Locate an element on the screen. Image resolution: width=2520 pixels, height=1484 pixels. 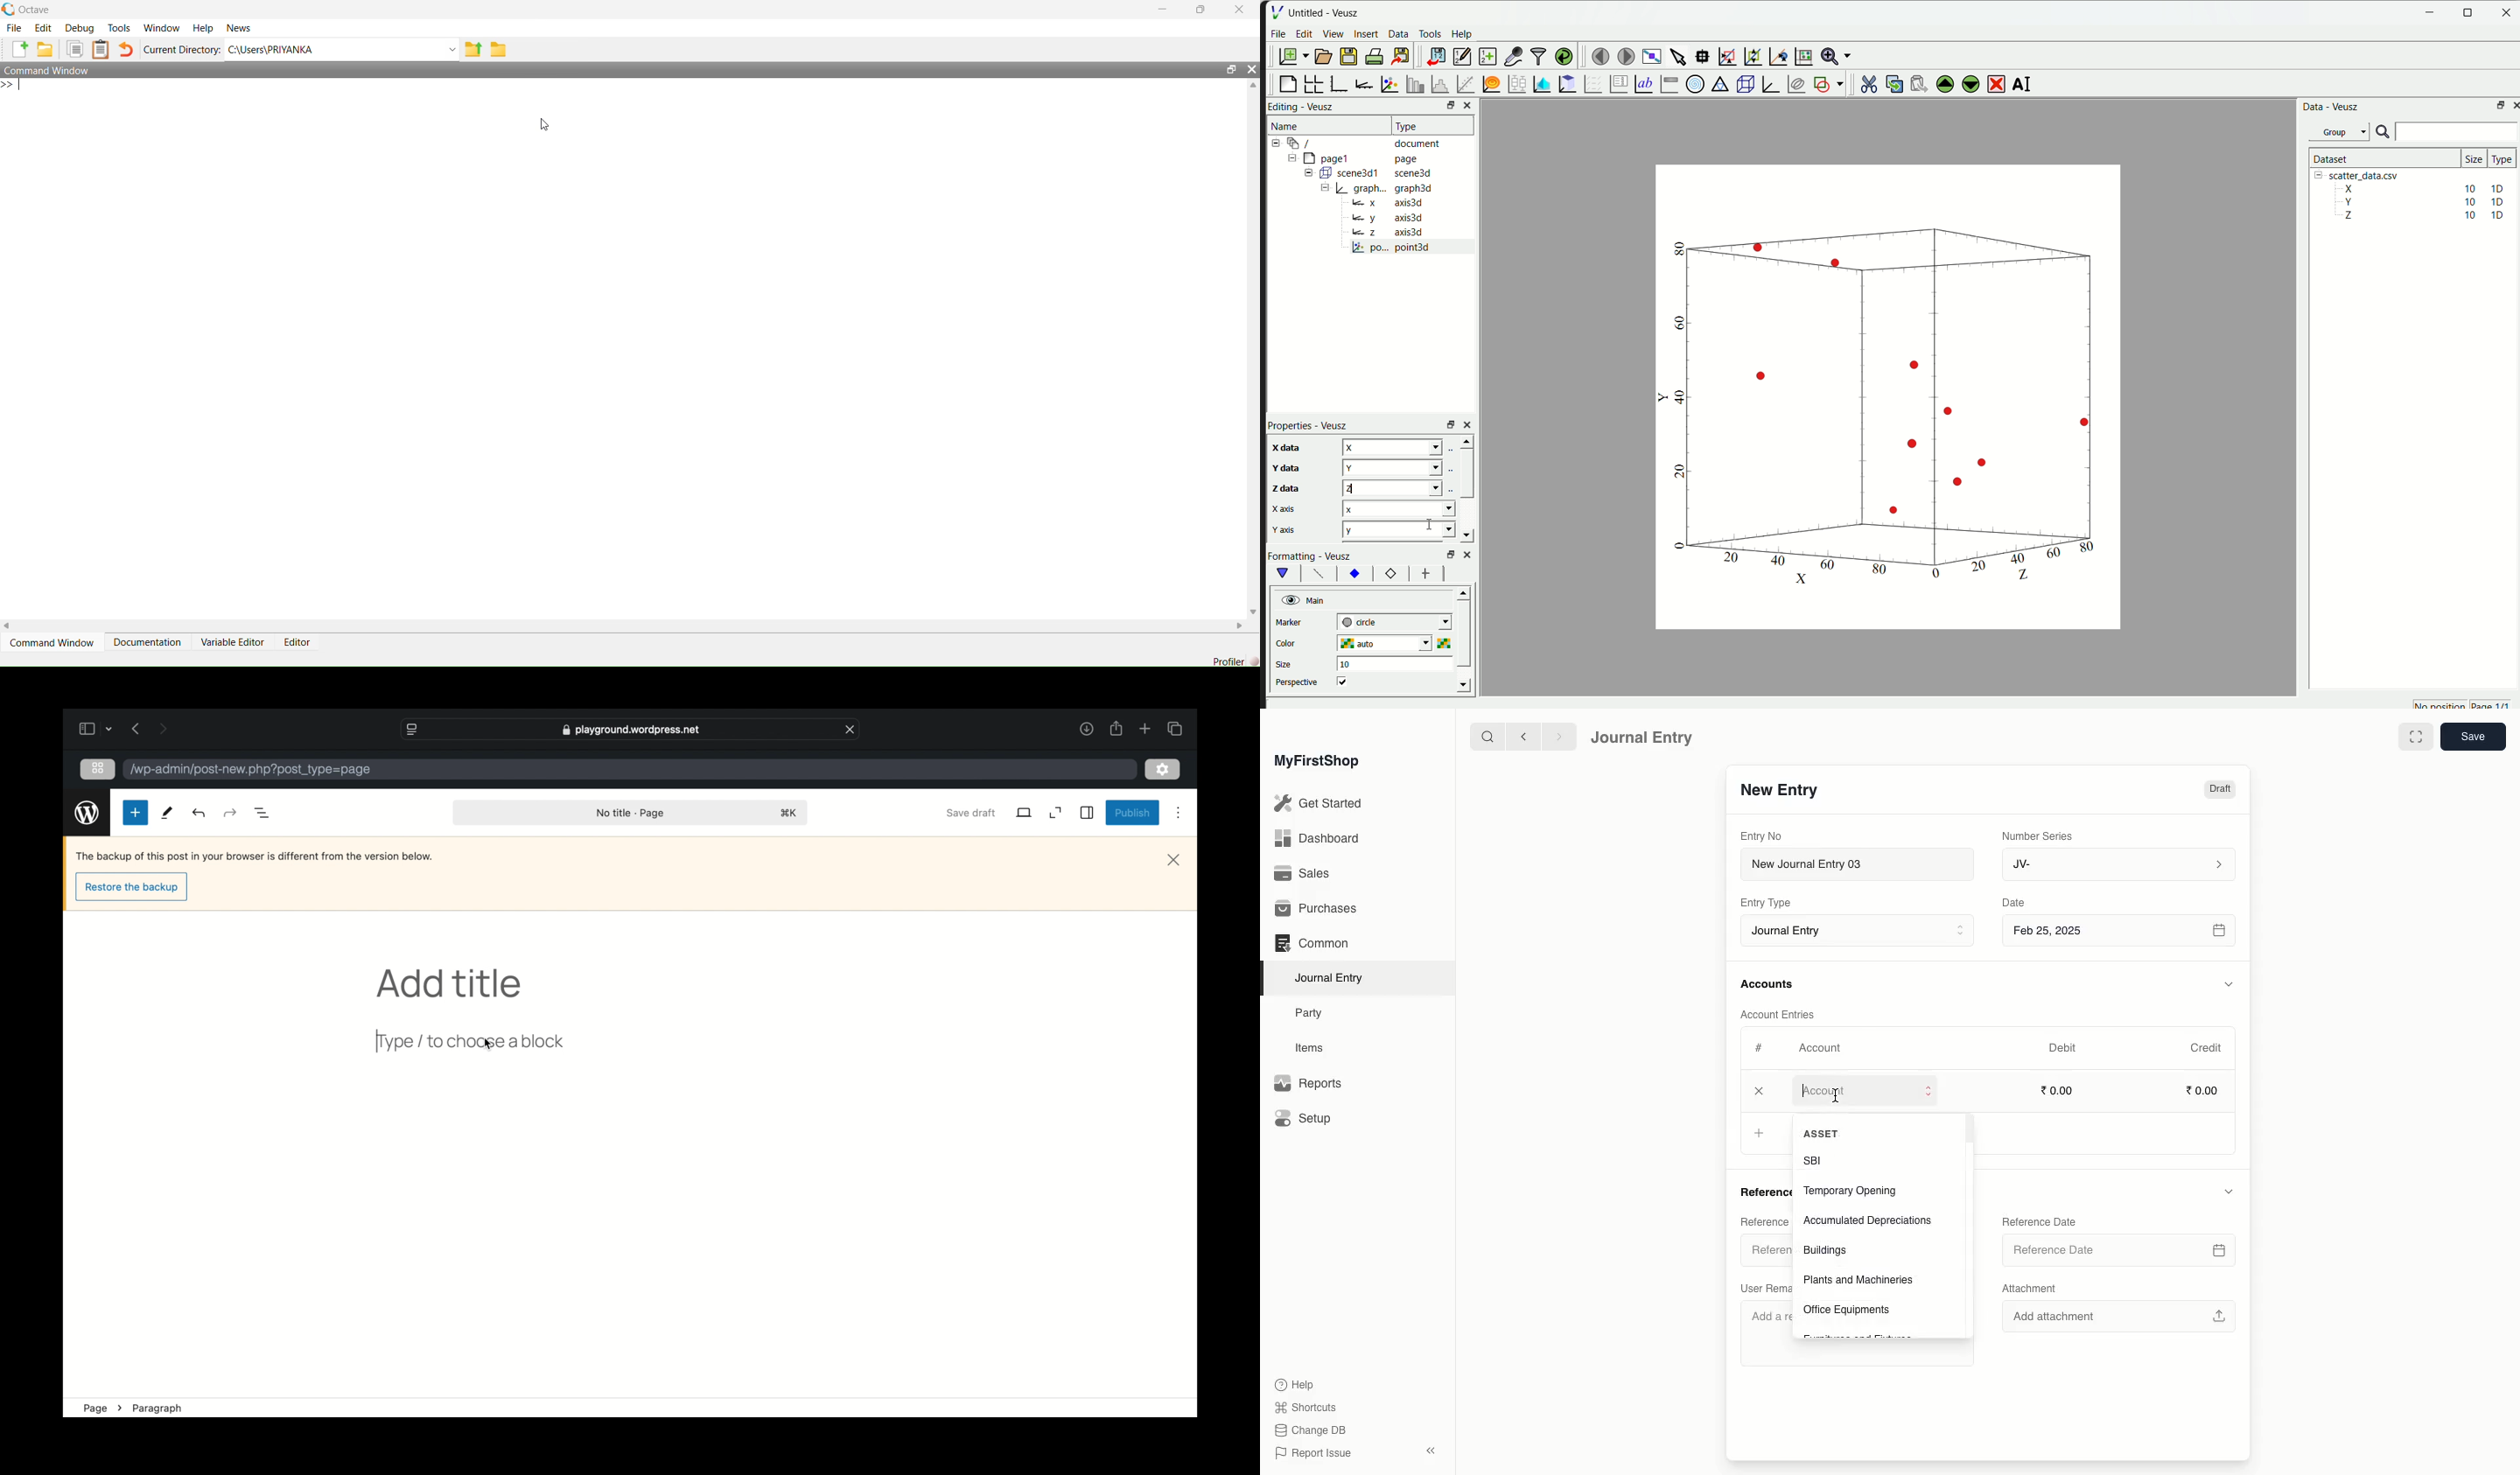
Party is located at coordinates (1310, 1012).